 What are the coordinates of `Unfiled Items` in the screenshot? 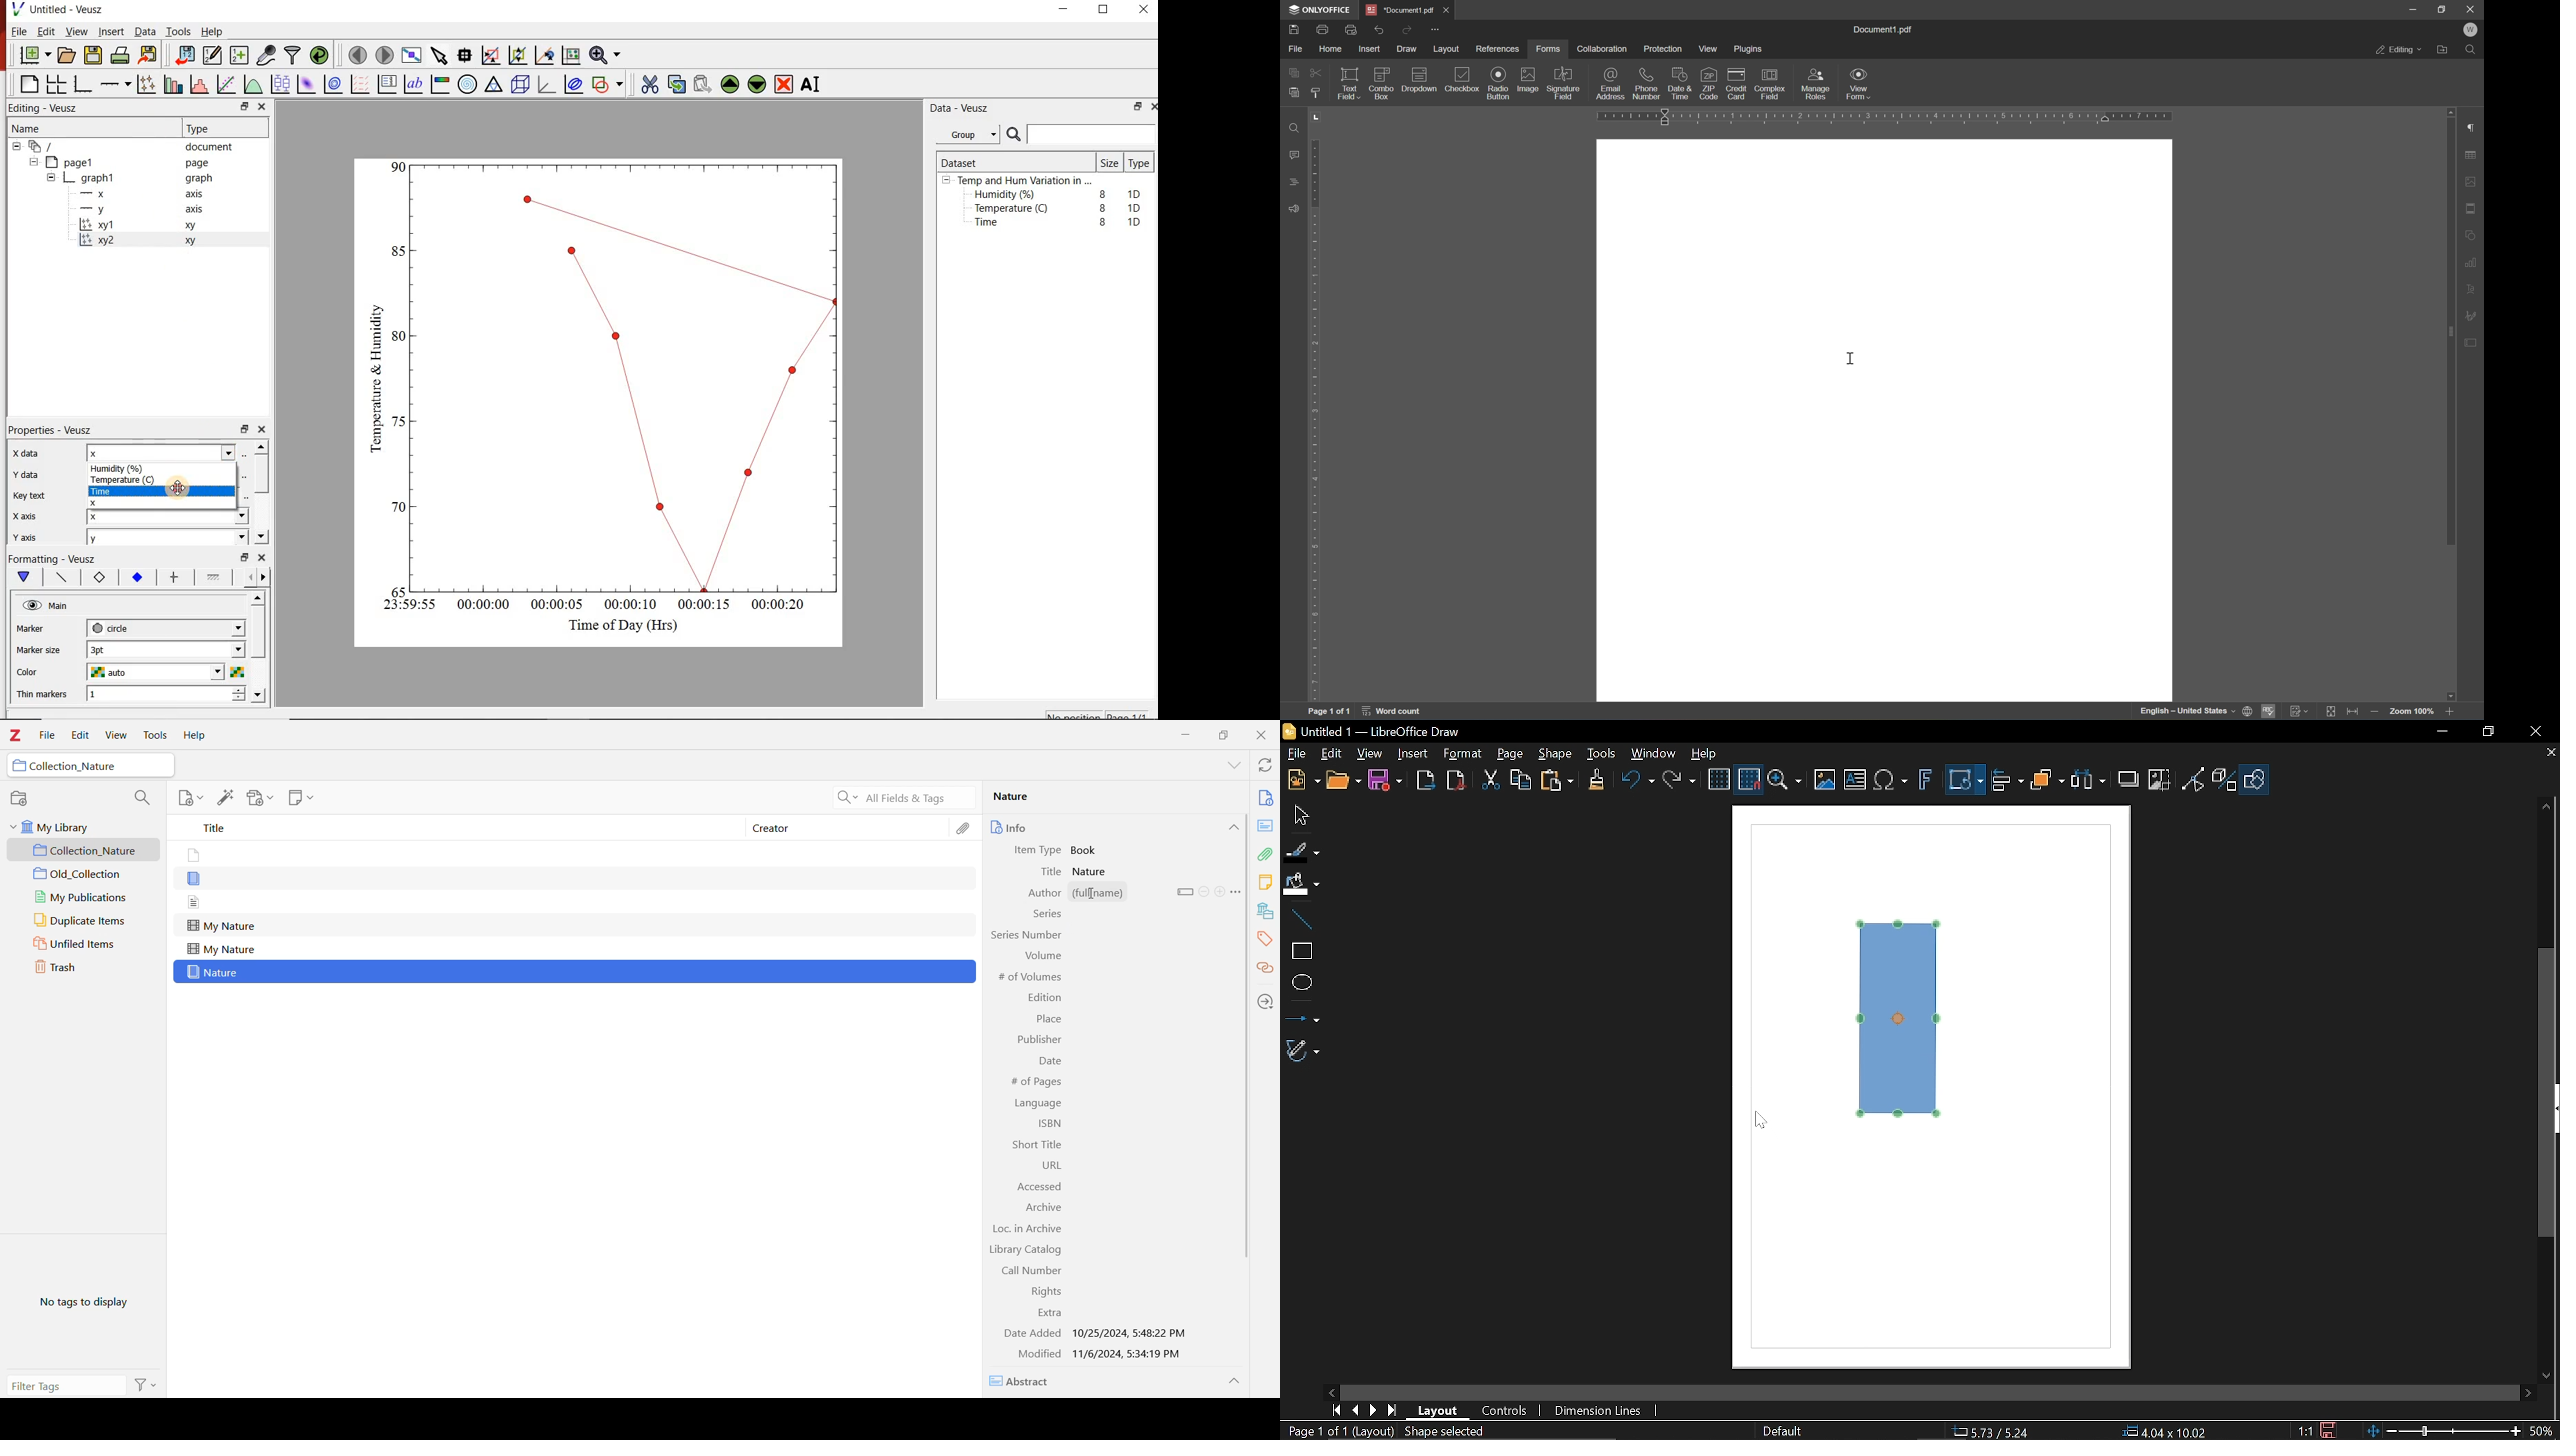 It's located at (83, 944).